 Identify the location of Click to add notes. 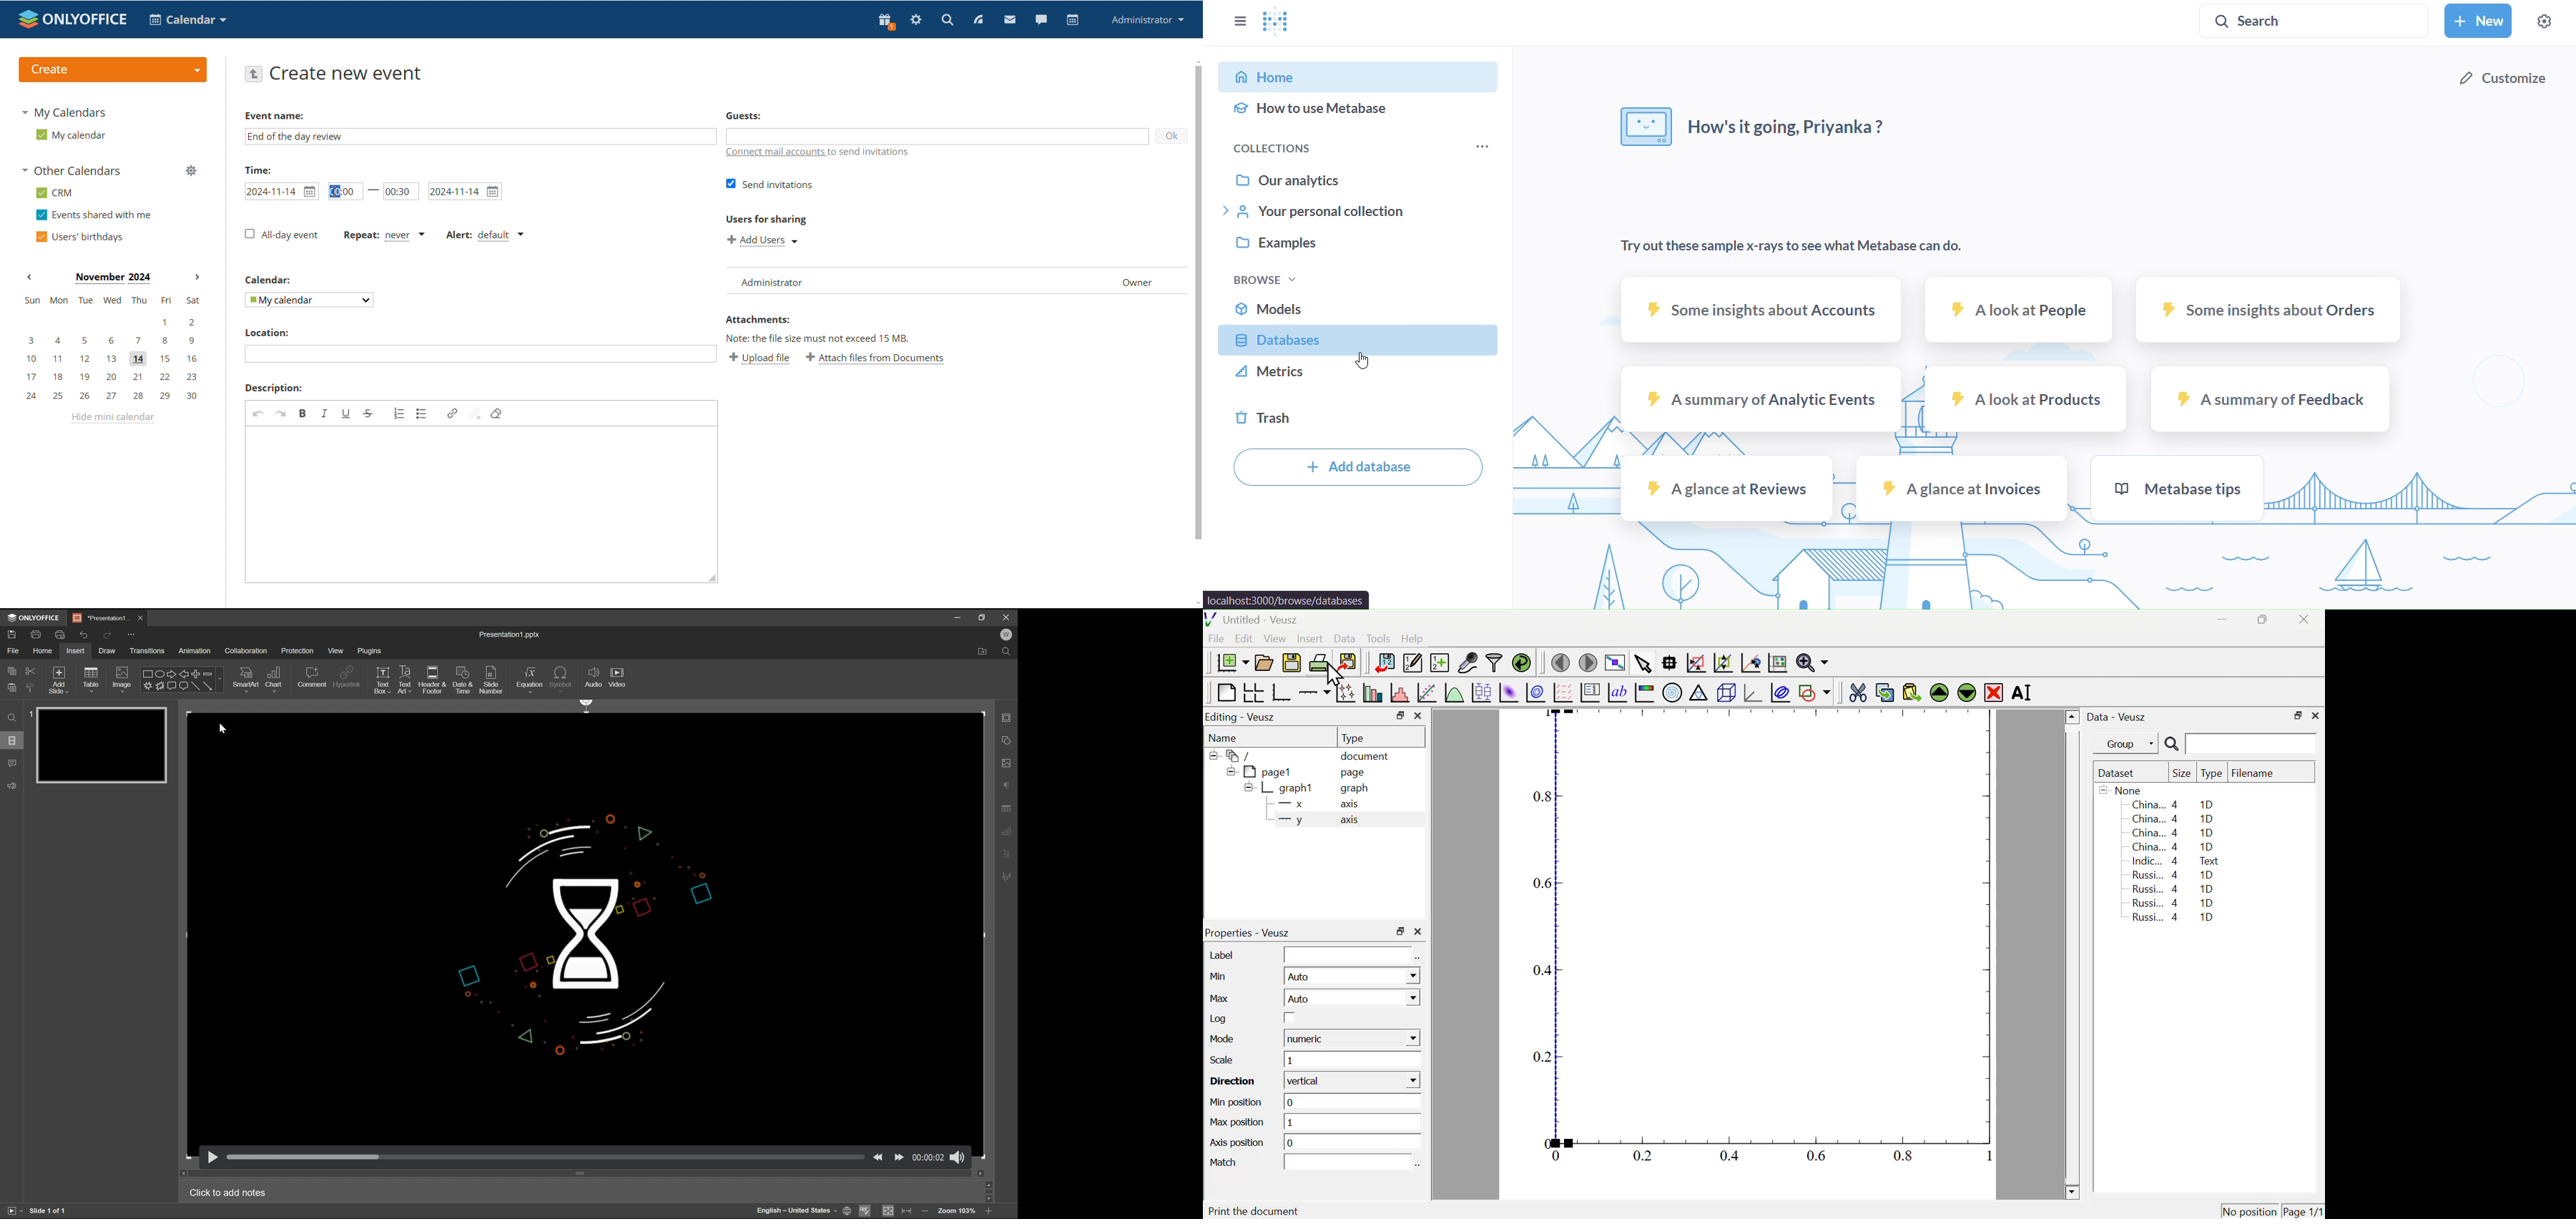
(229, 1192).